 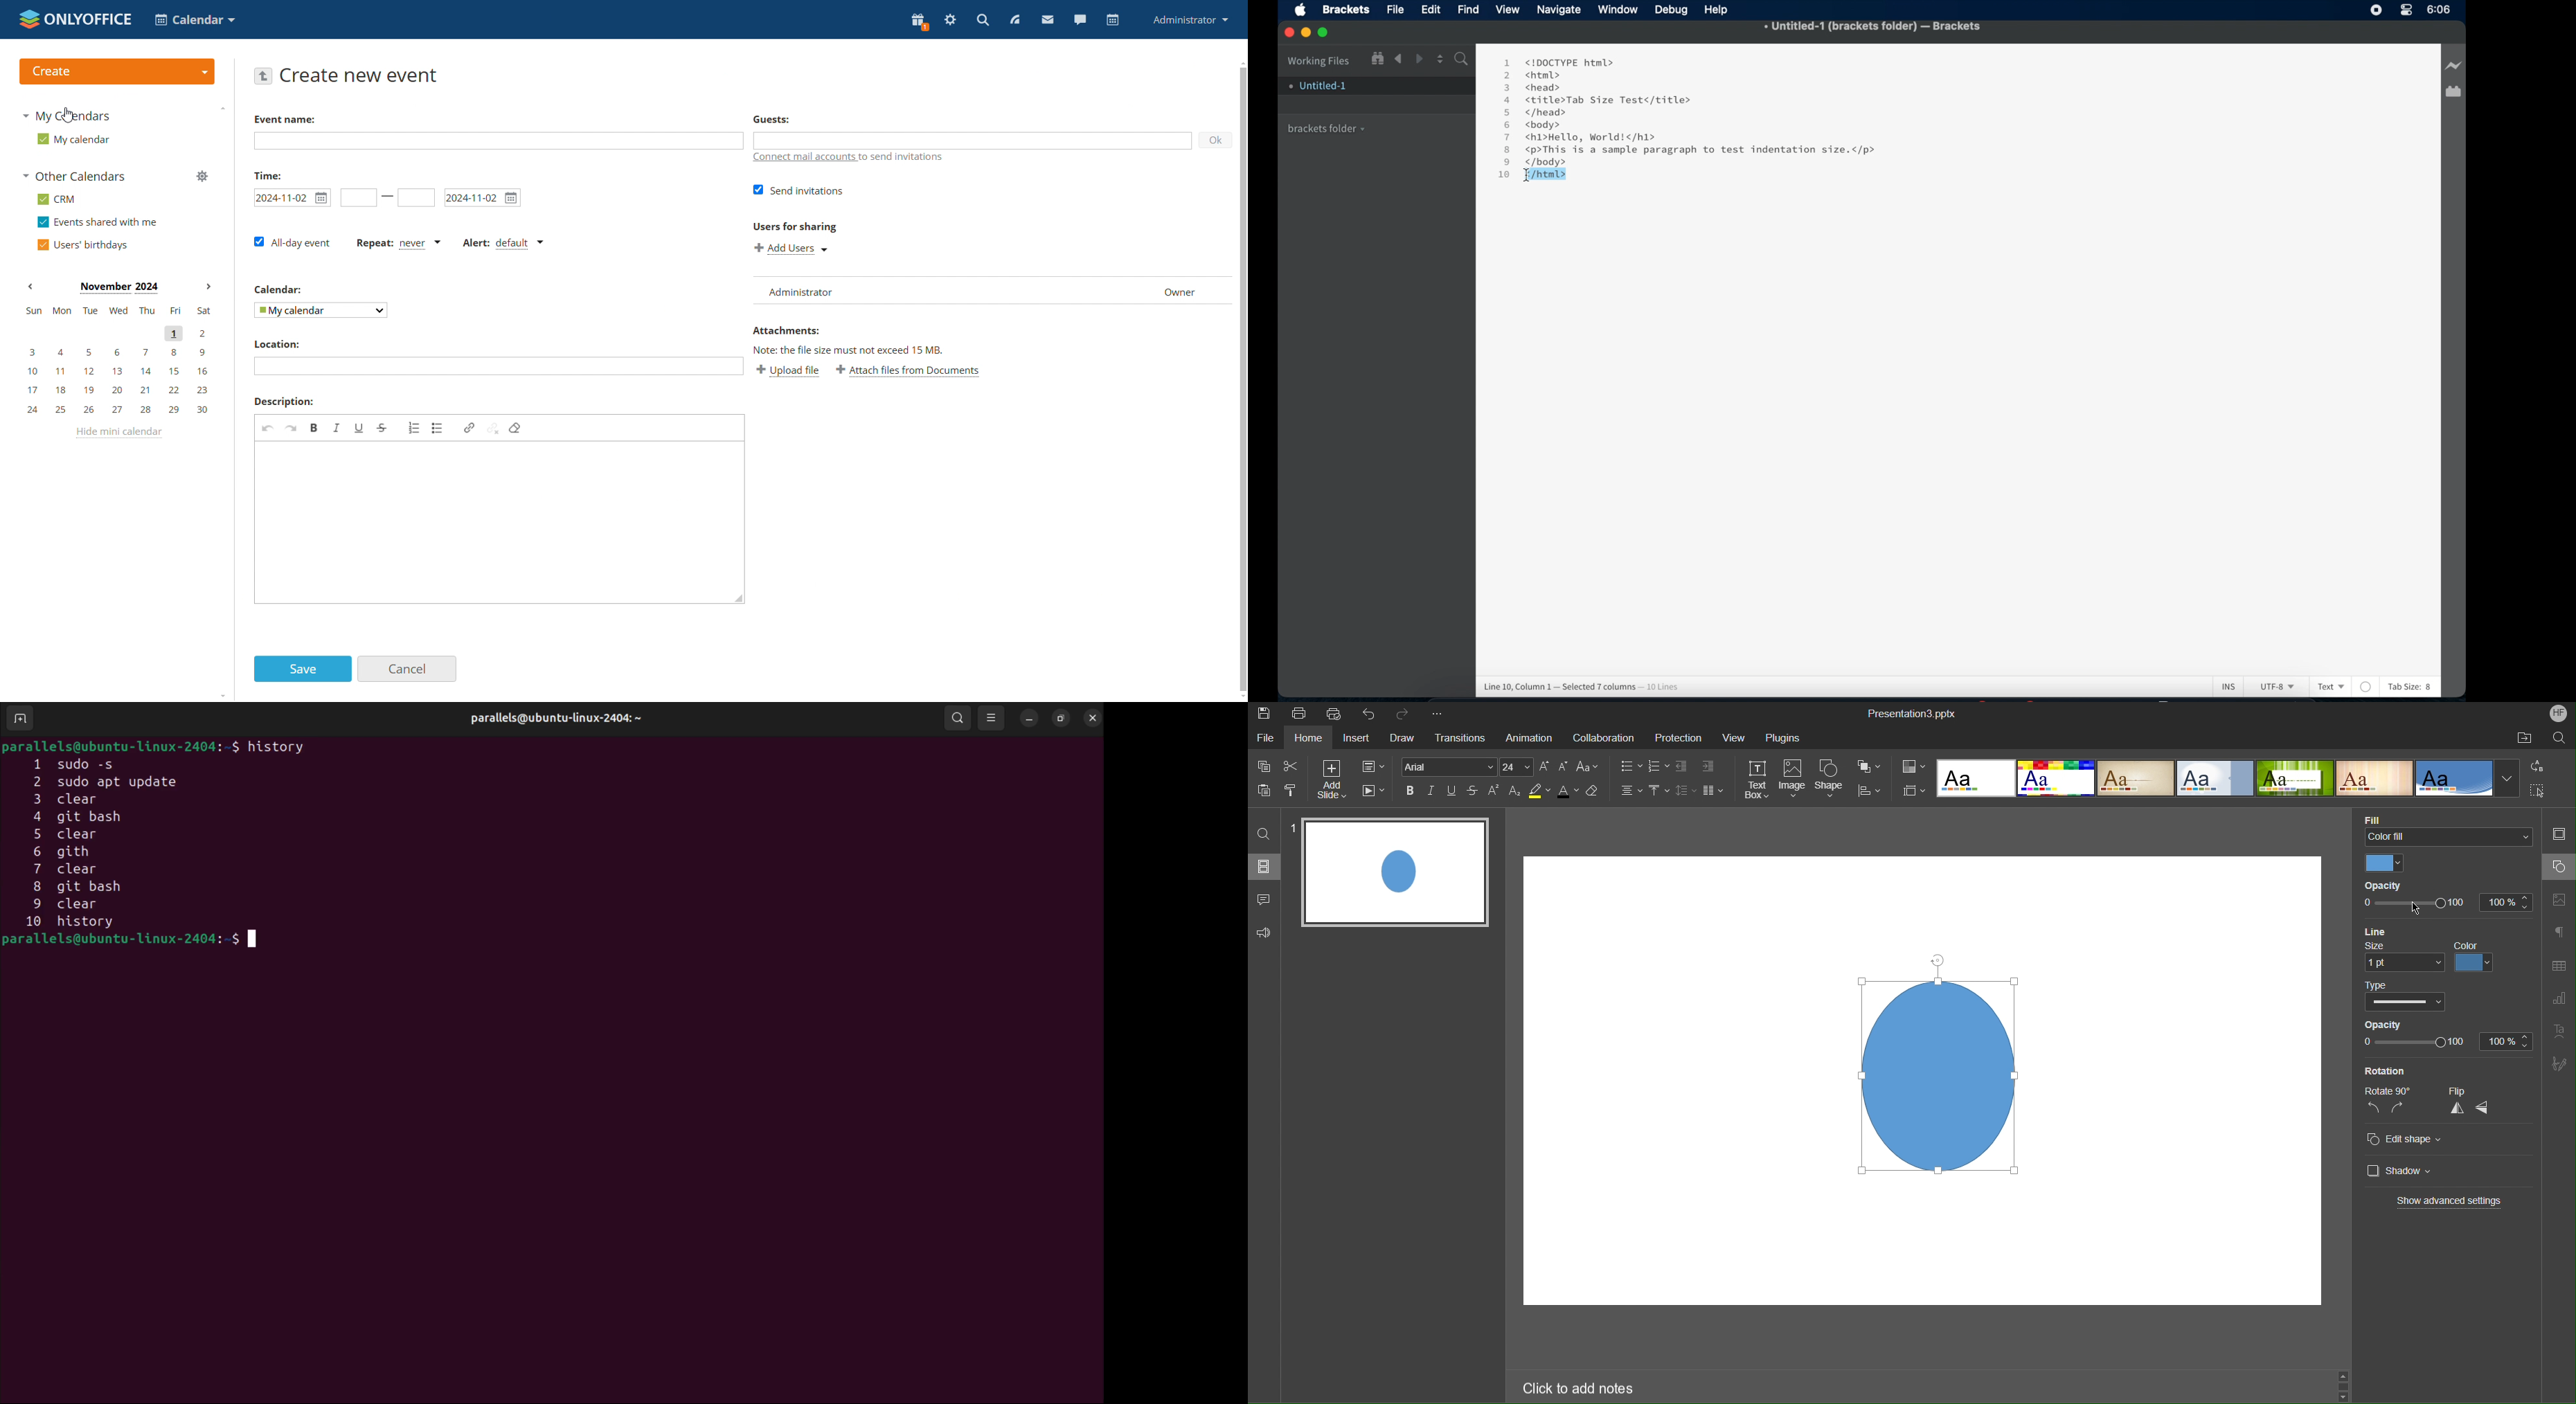 I want to click on Signature, so click(x=2560, y=1063).